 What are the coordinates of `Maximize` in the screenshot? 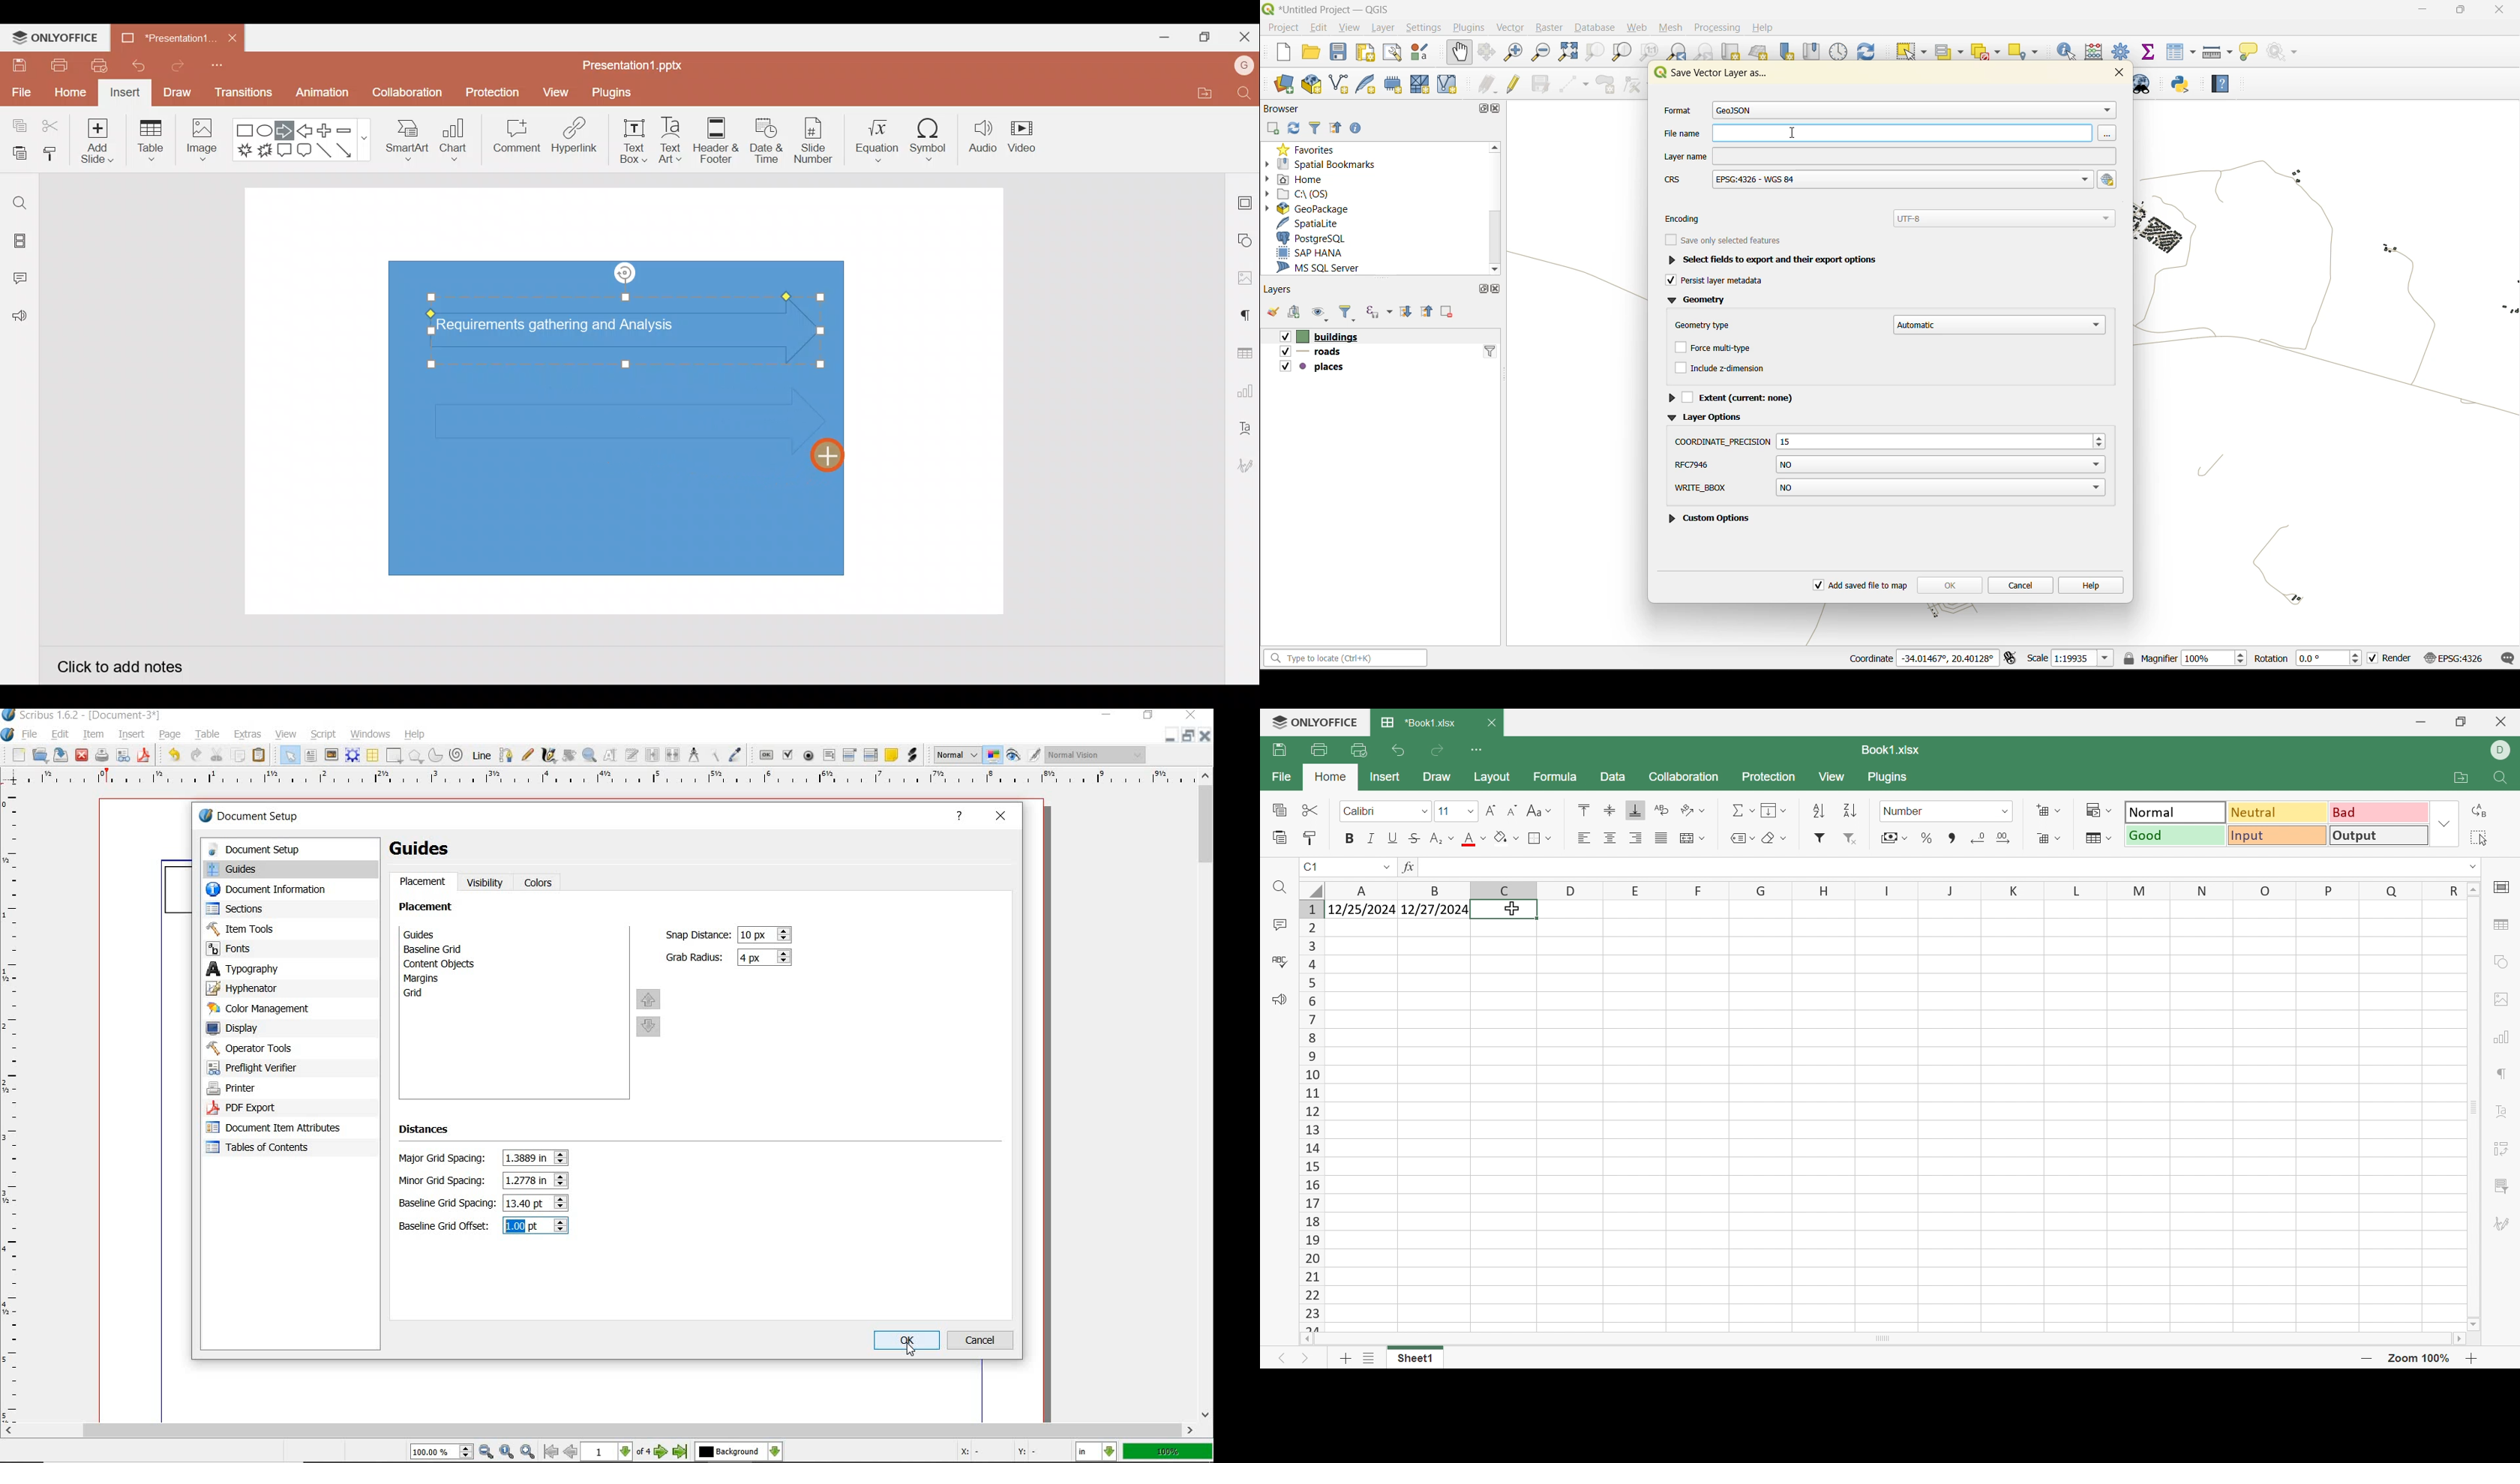 It's located at (1201, 37).